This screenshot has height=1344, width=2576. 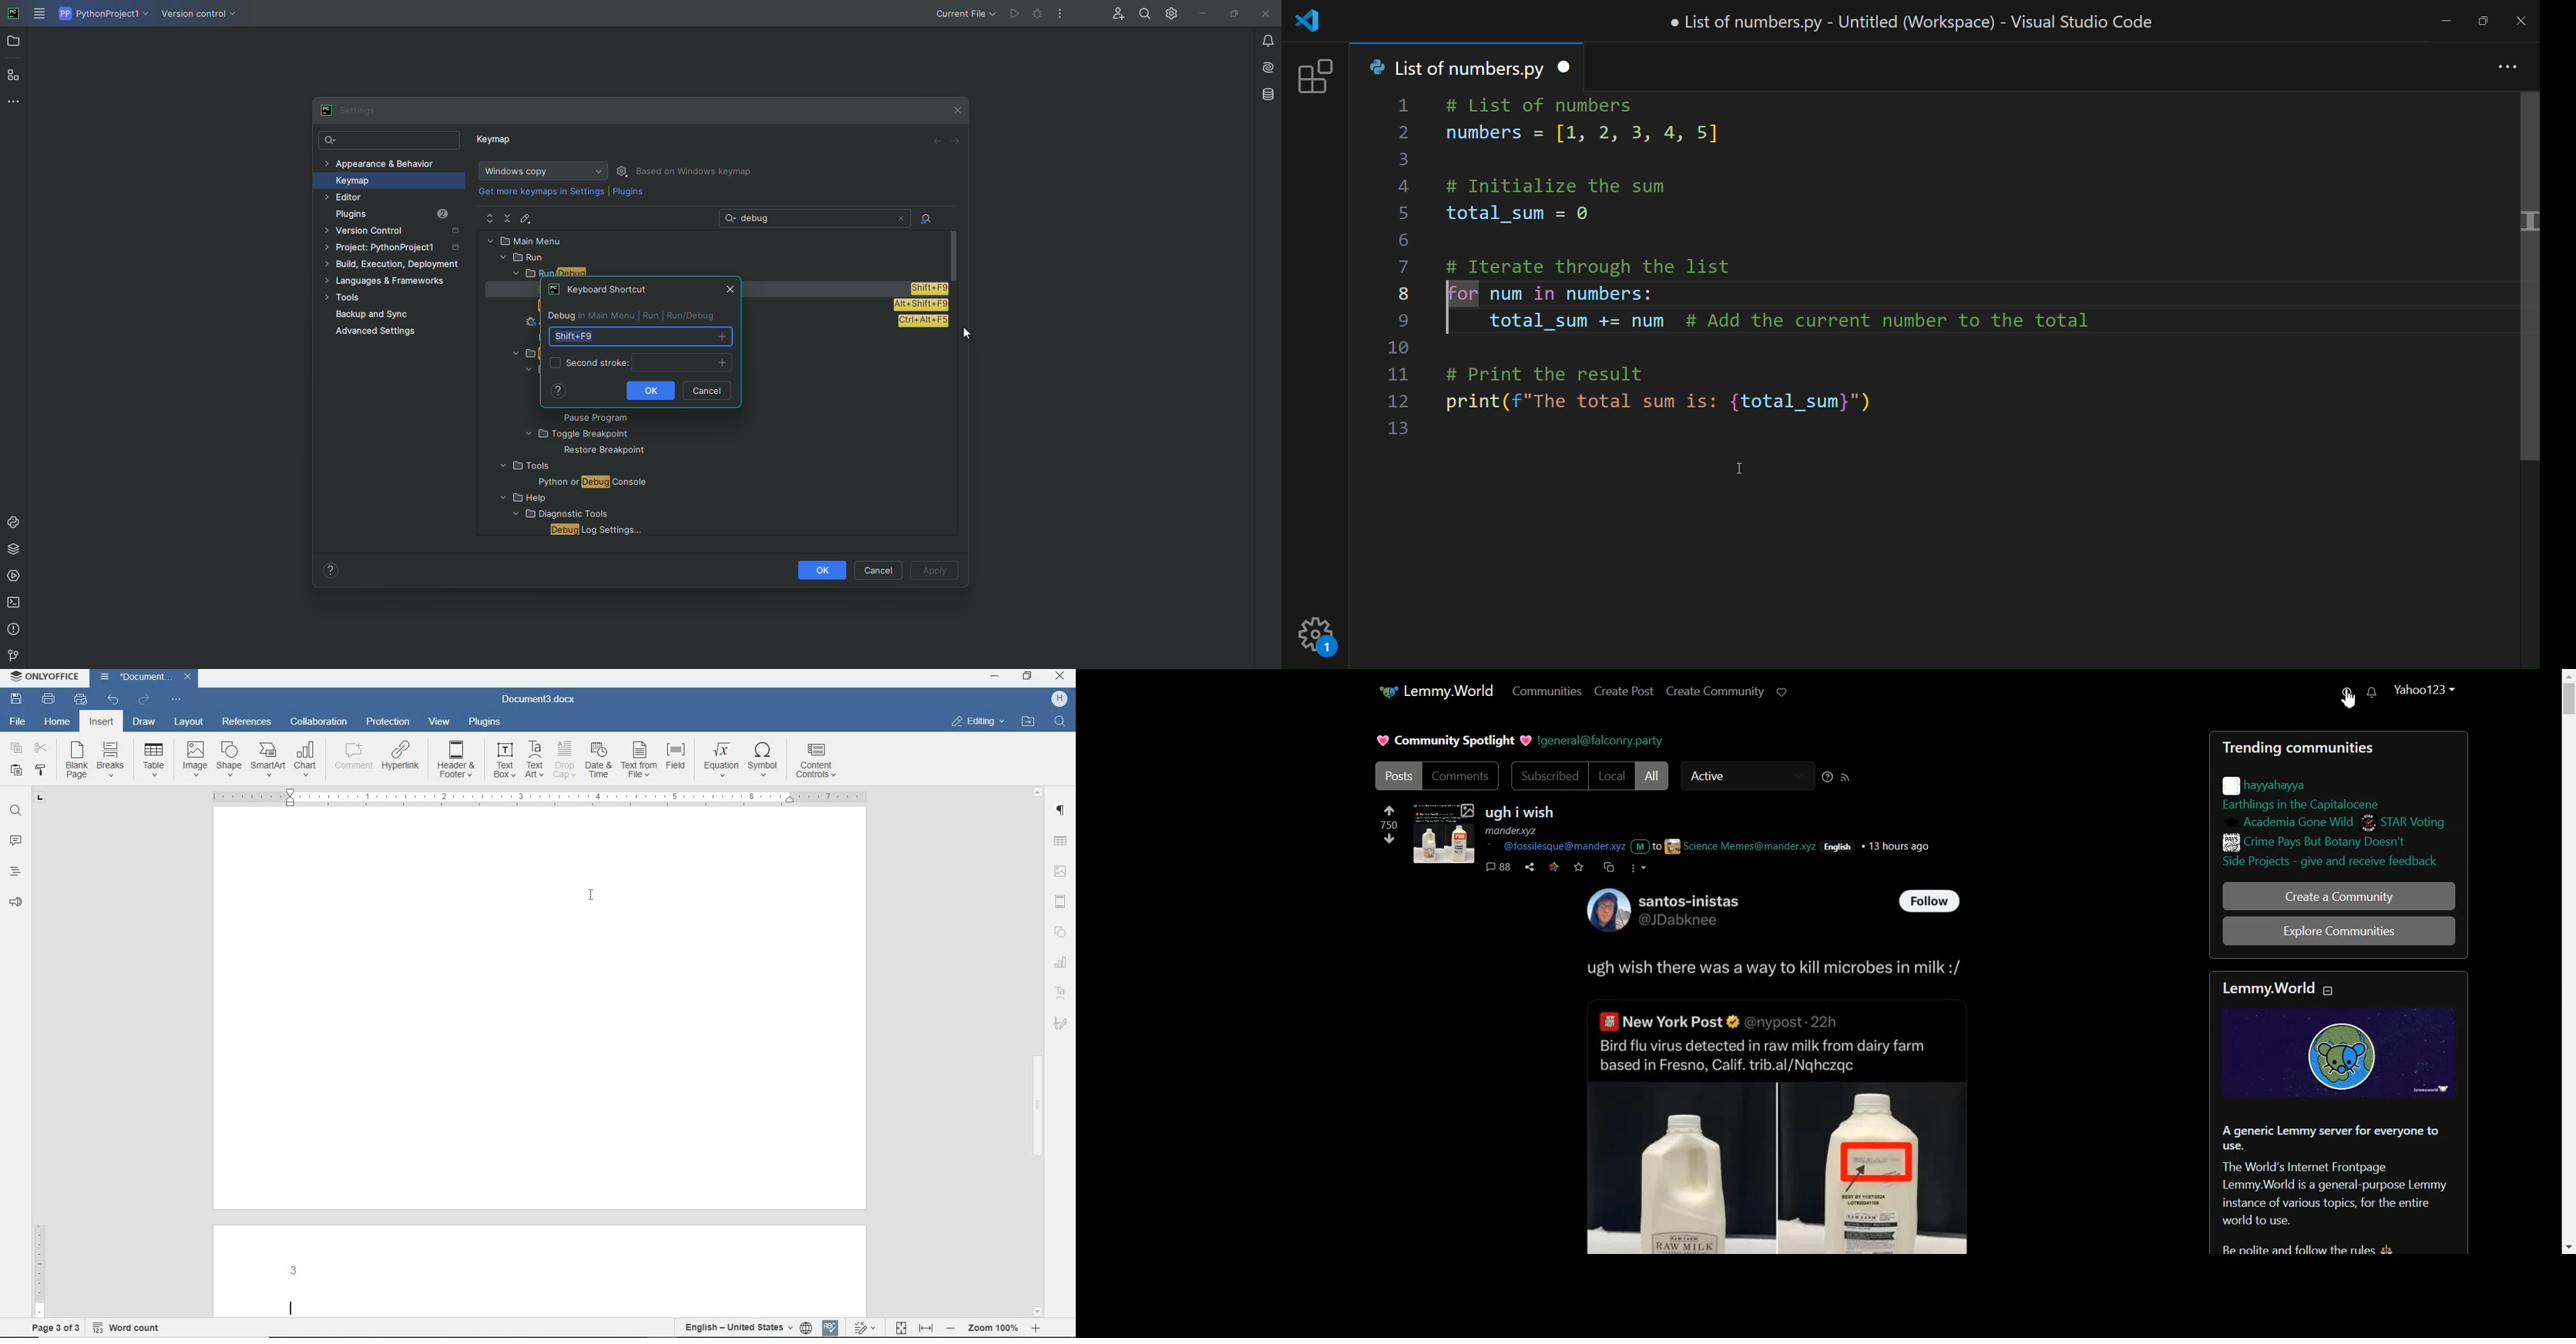 I want to click on TEXT LANGUAGE, so click(x=738, y=1328).